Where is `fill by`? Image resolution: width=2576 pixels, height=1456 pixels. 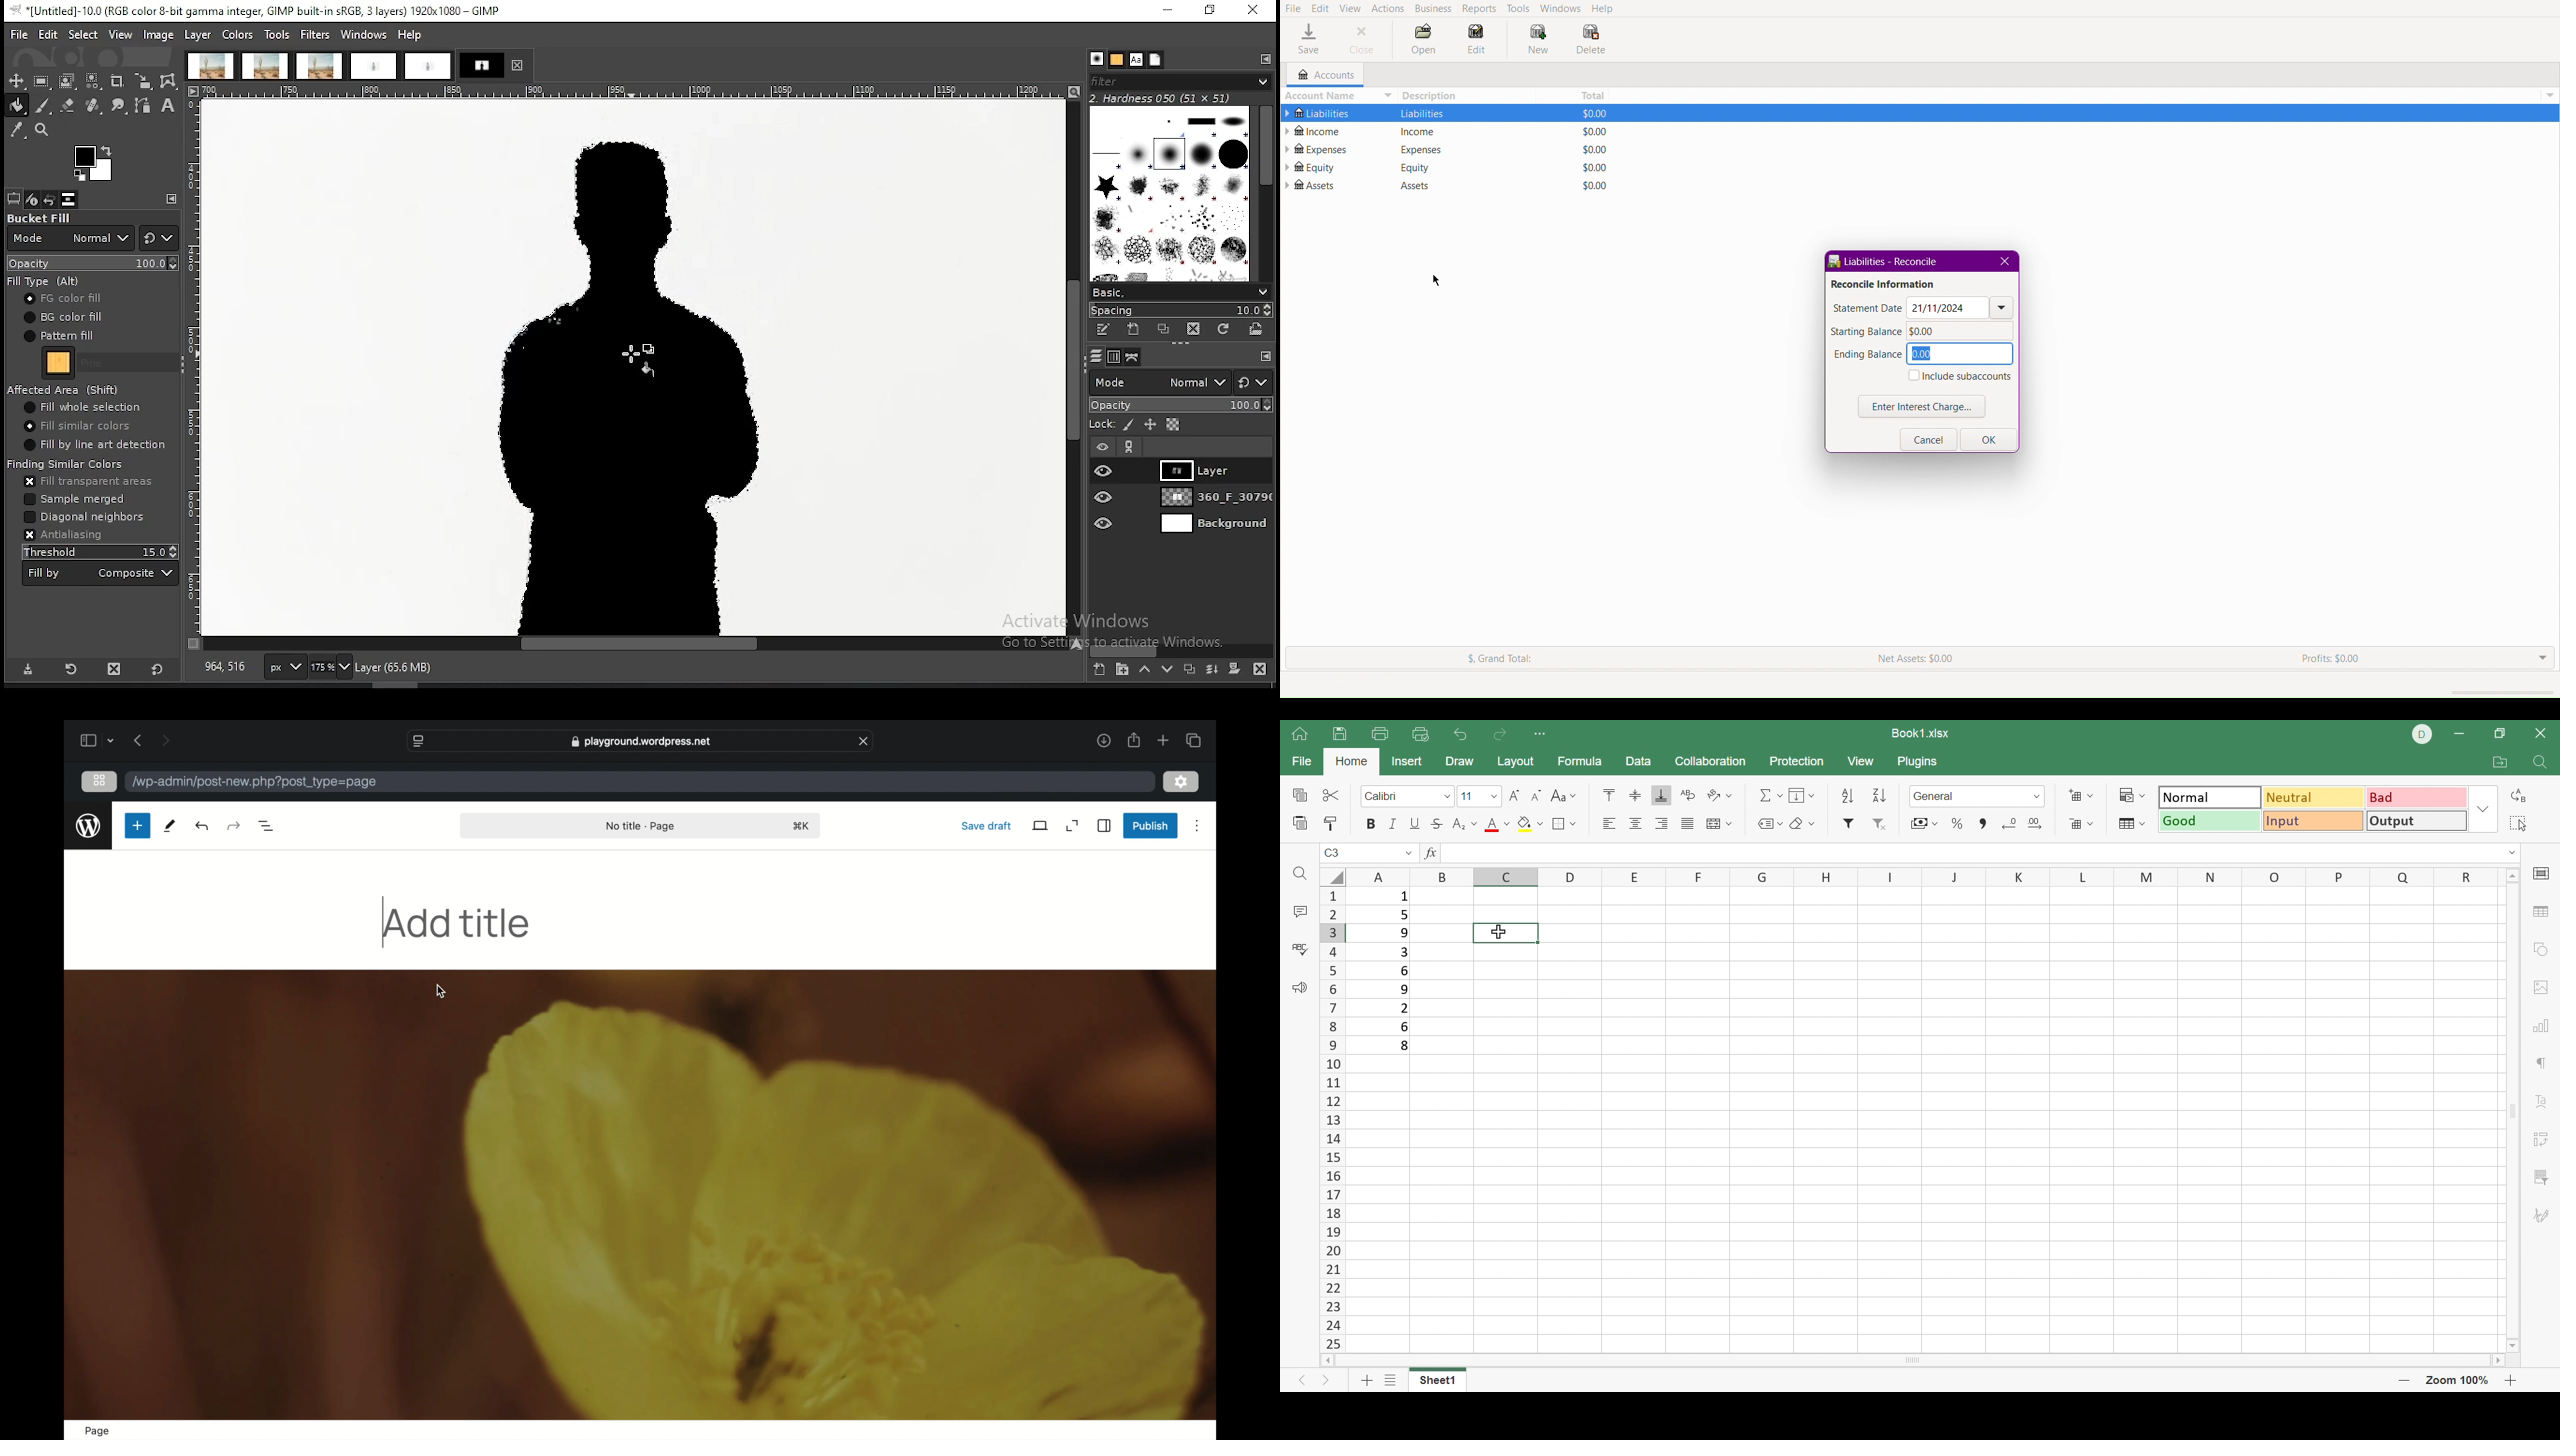 fill by is located at coordinates (102, 573).